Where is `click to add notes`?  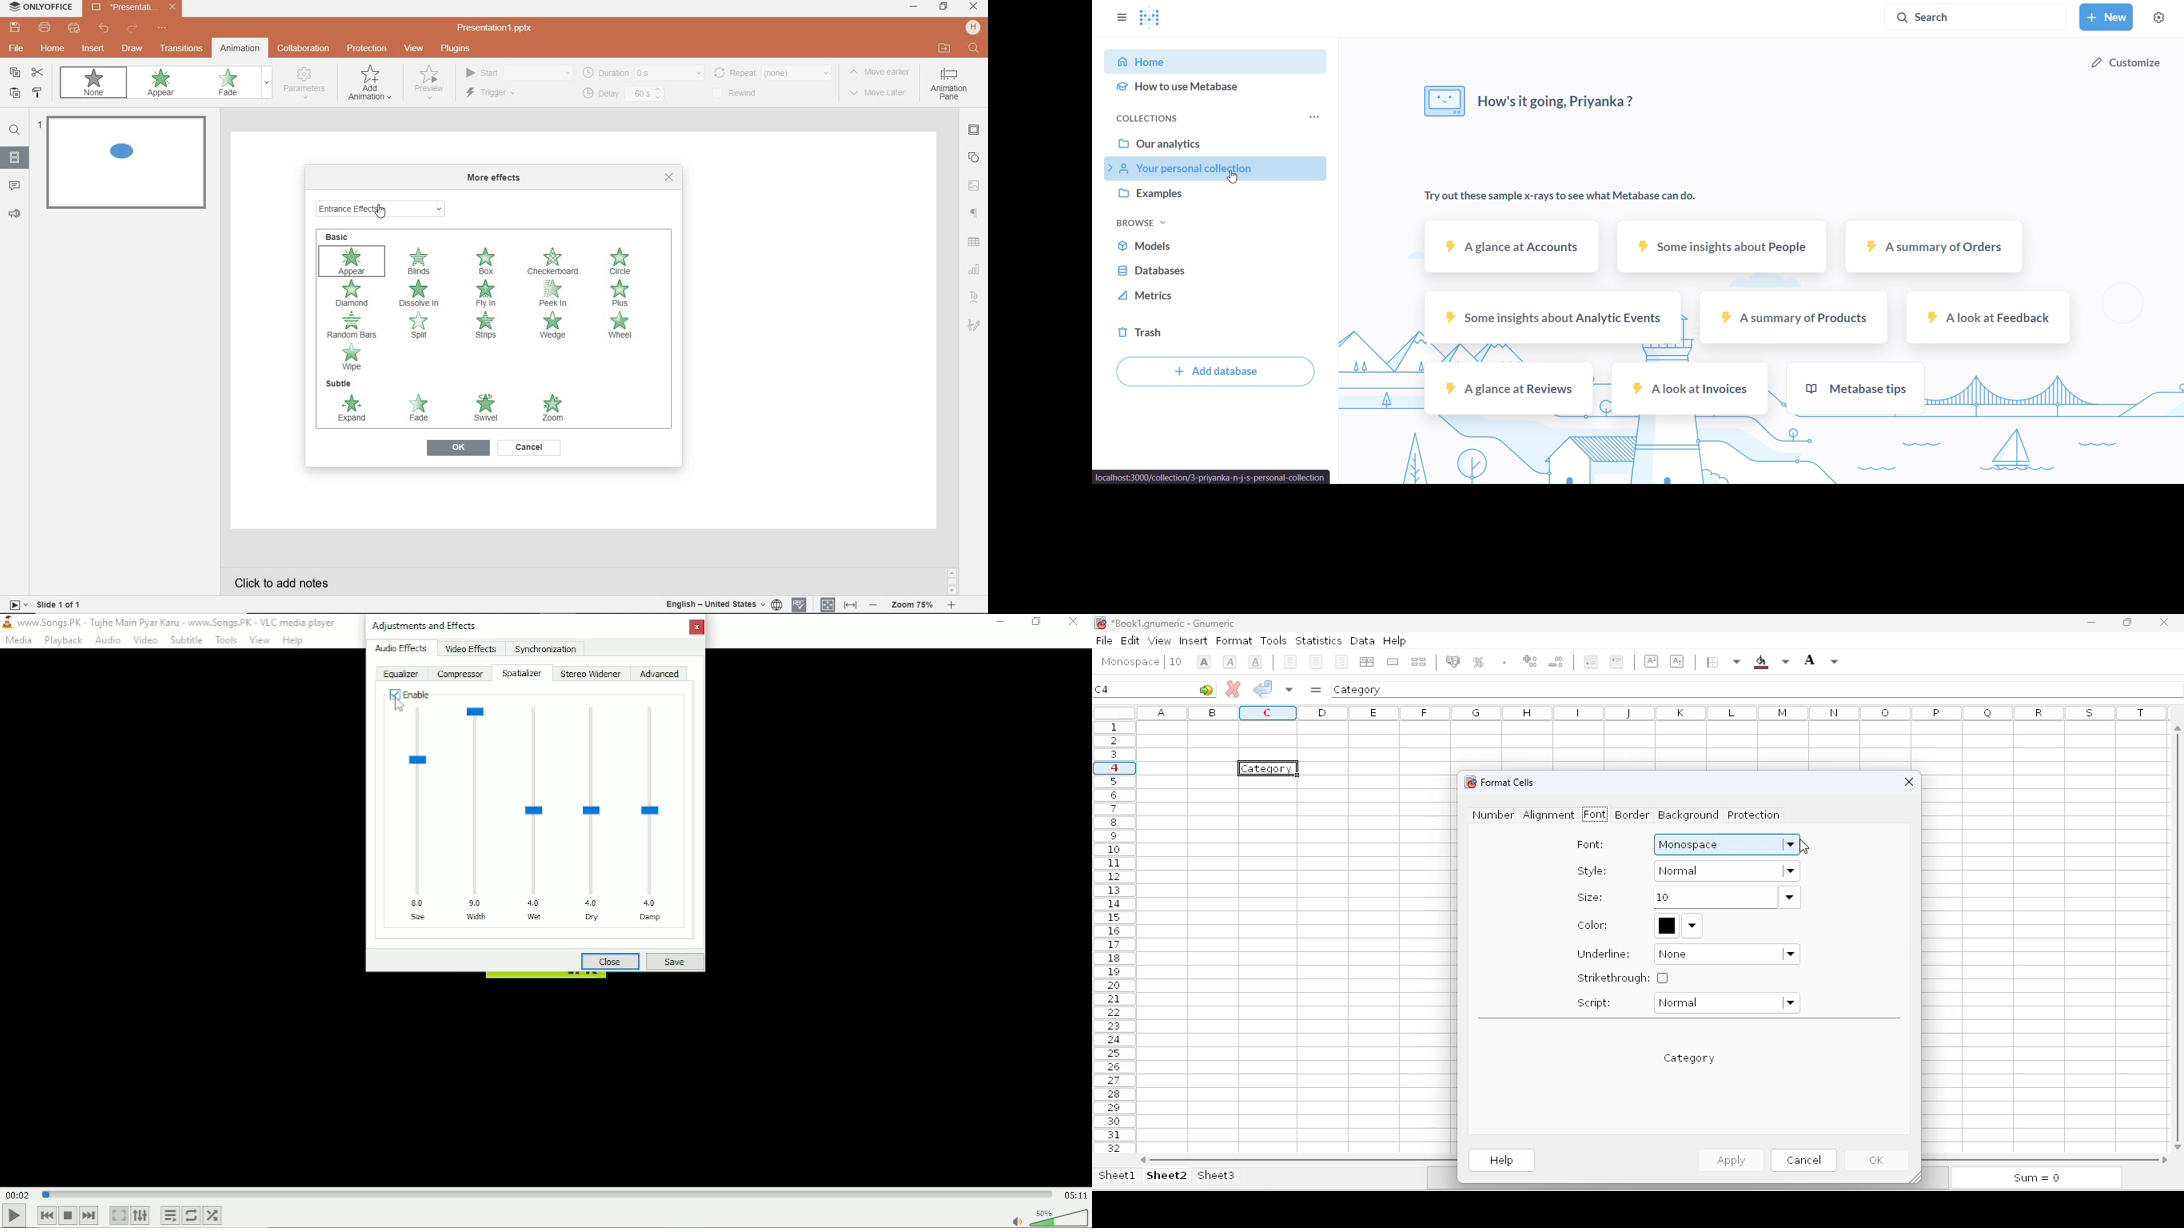
click to add notes is located at coordinates (285, 579).